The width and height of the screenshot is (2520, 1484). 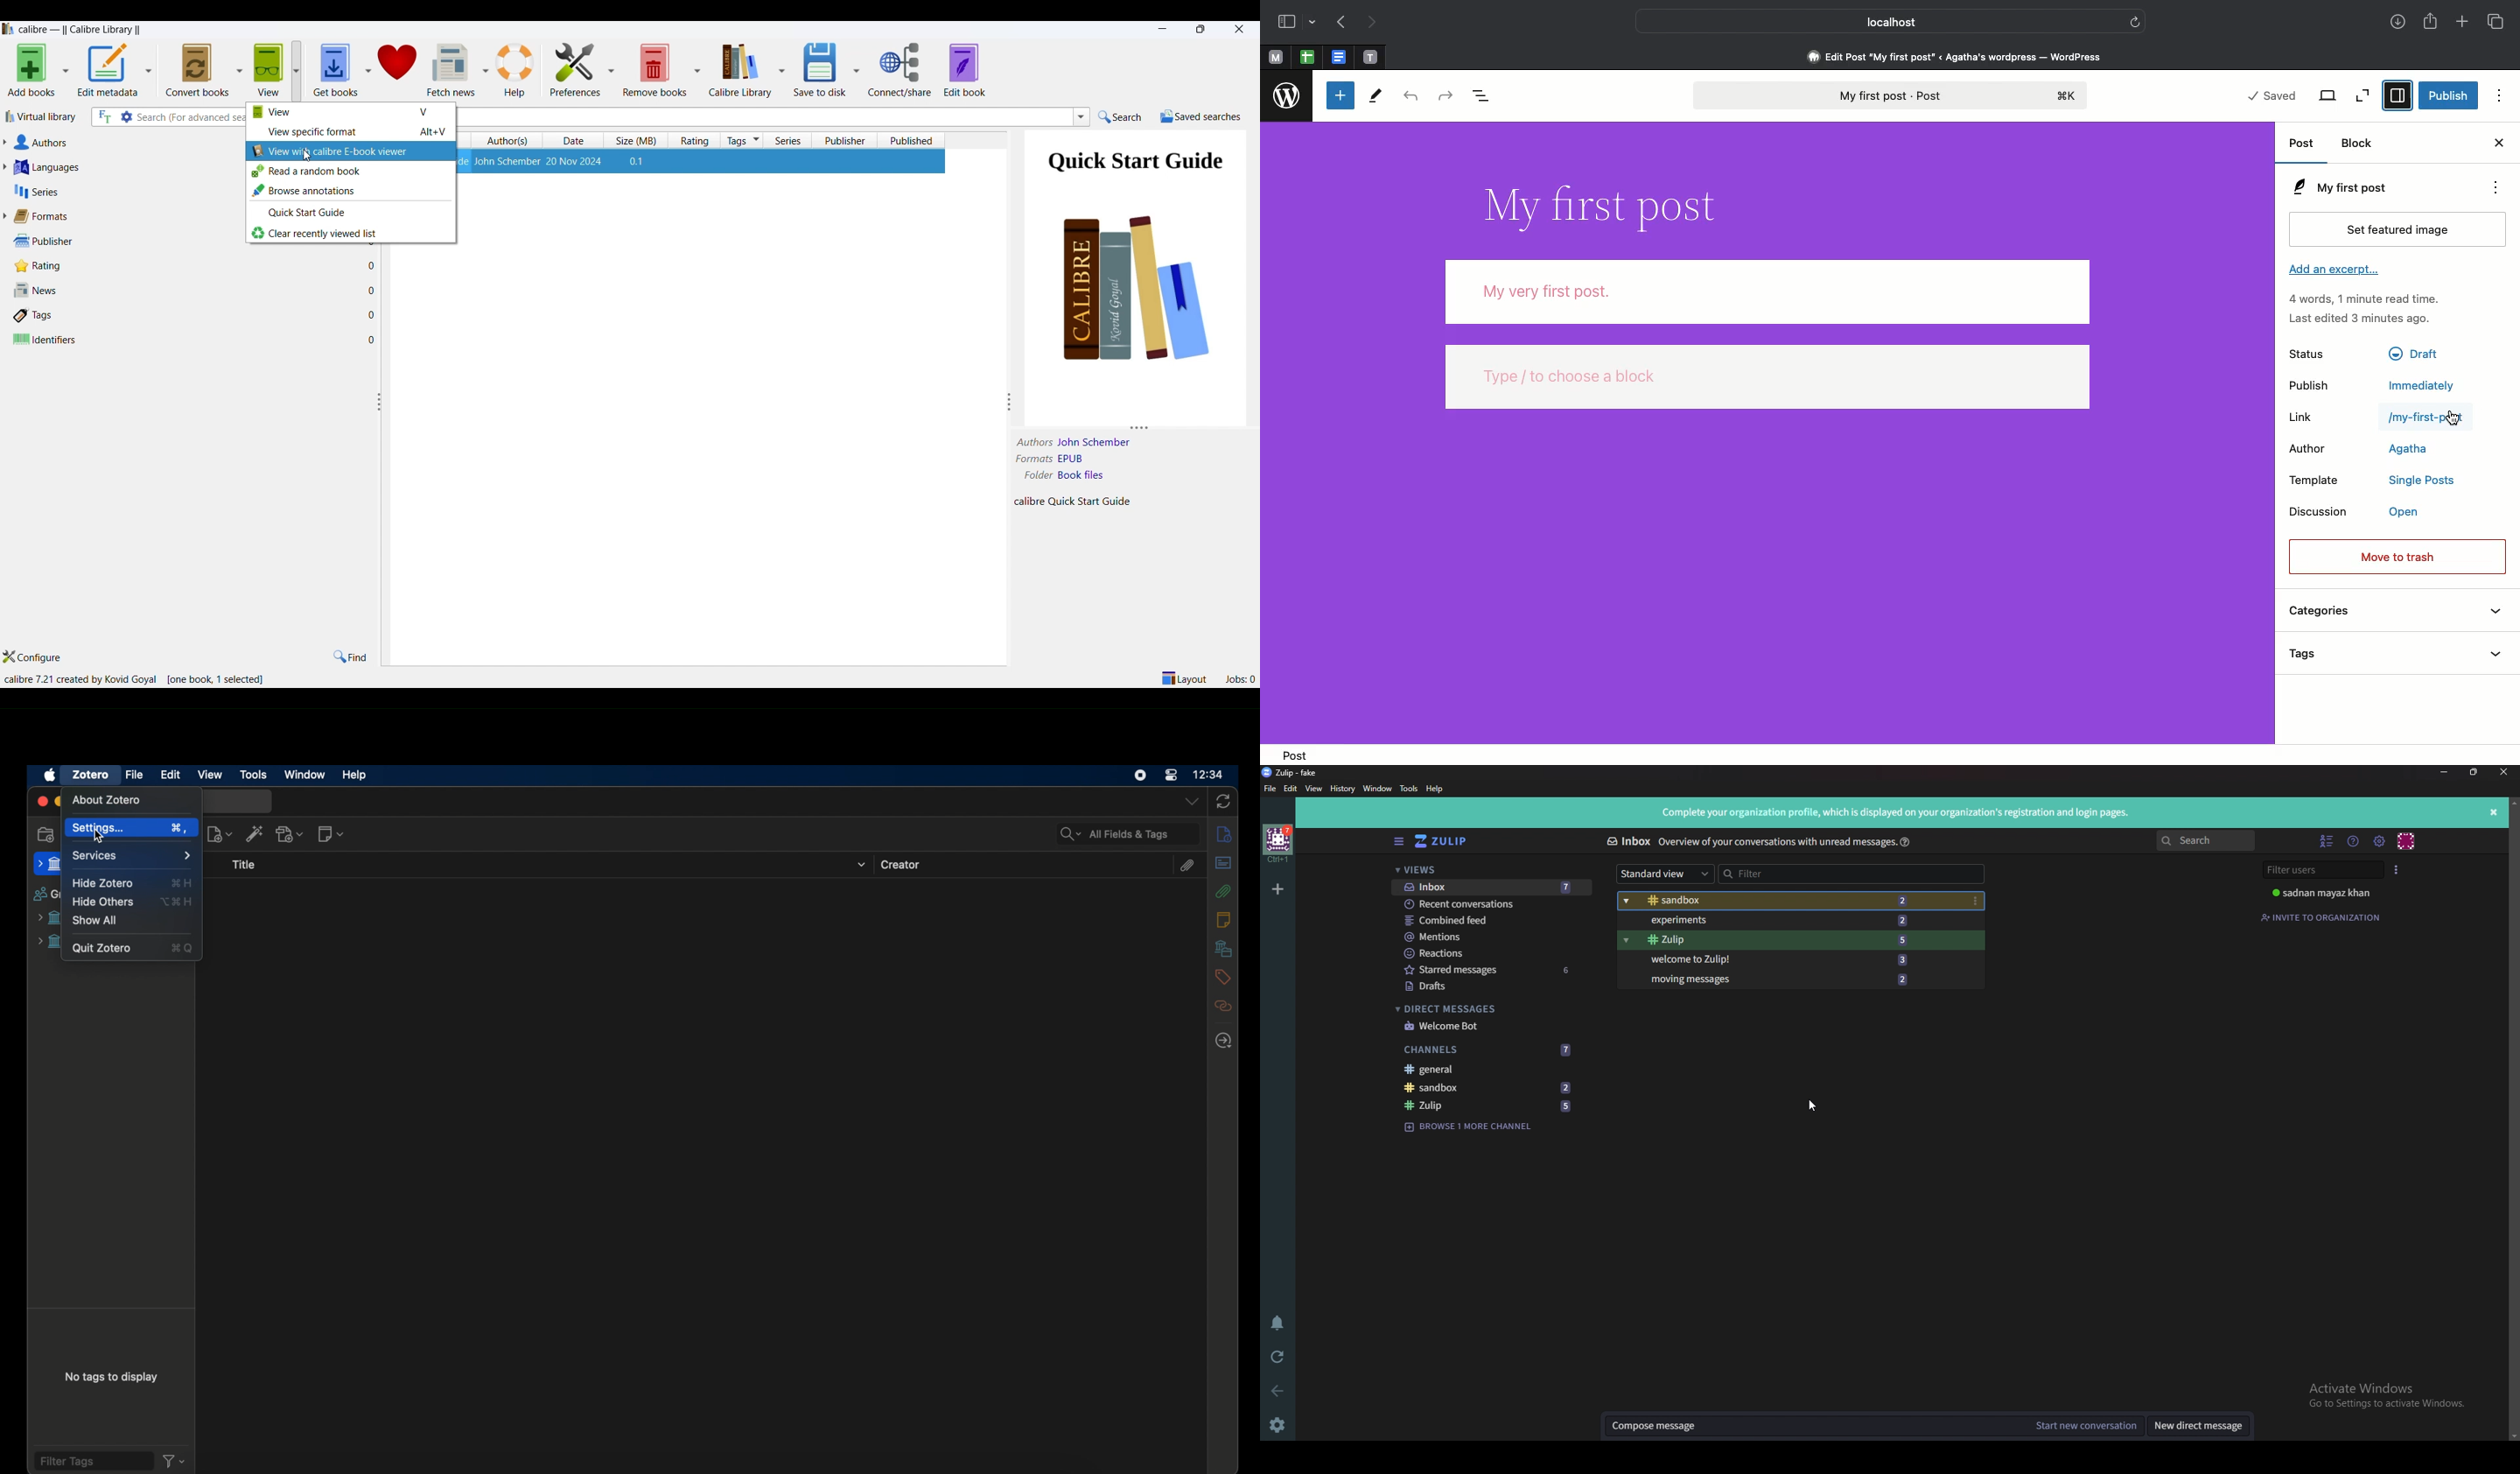 I want to click on Move to trash, so click(x=2398, y=558).